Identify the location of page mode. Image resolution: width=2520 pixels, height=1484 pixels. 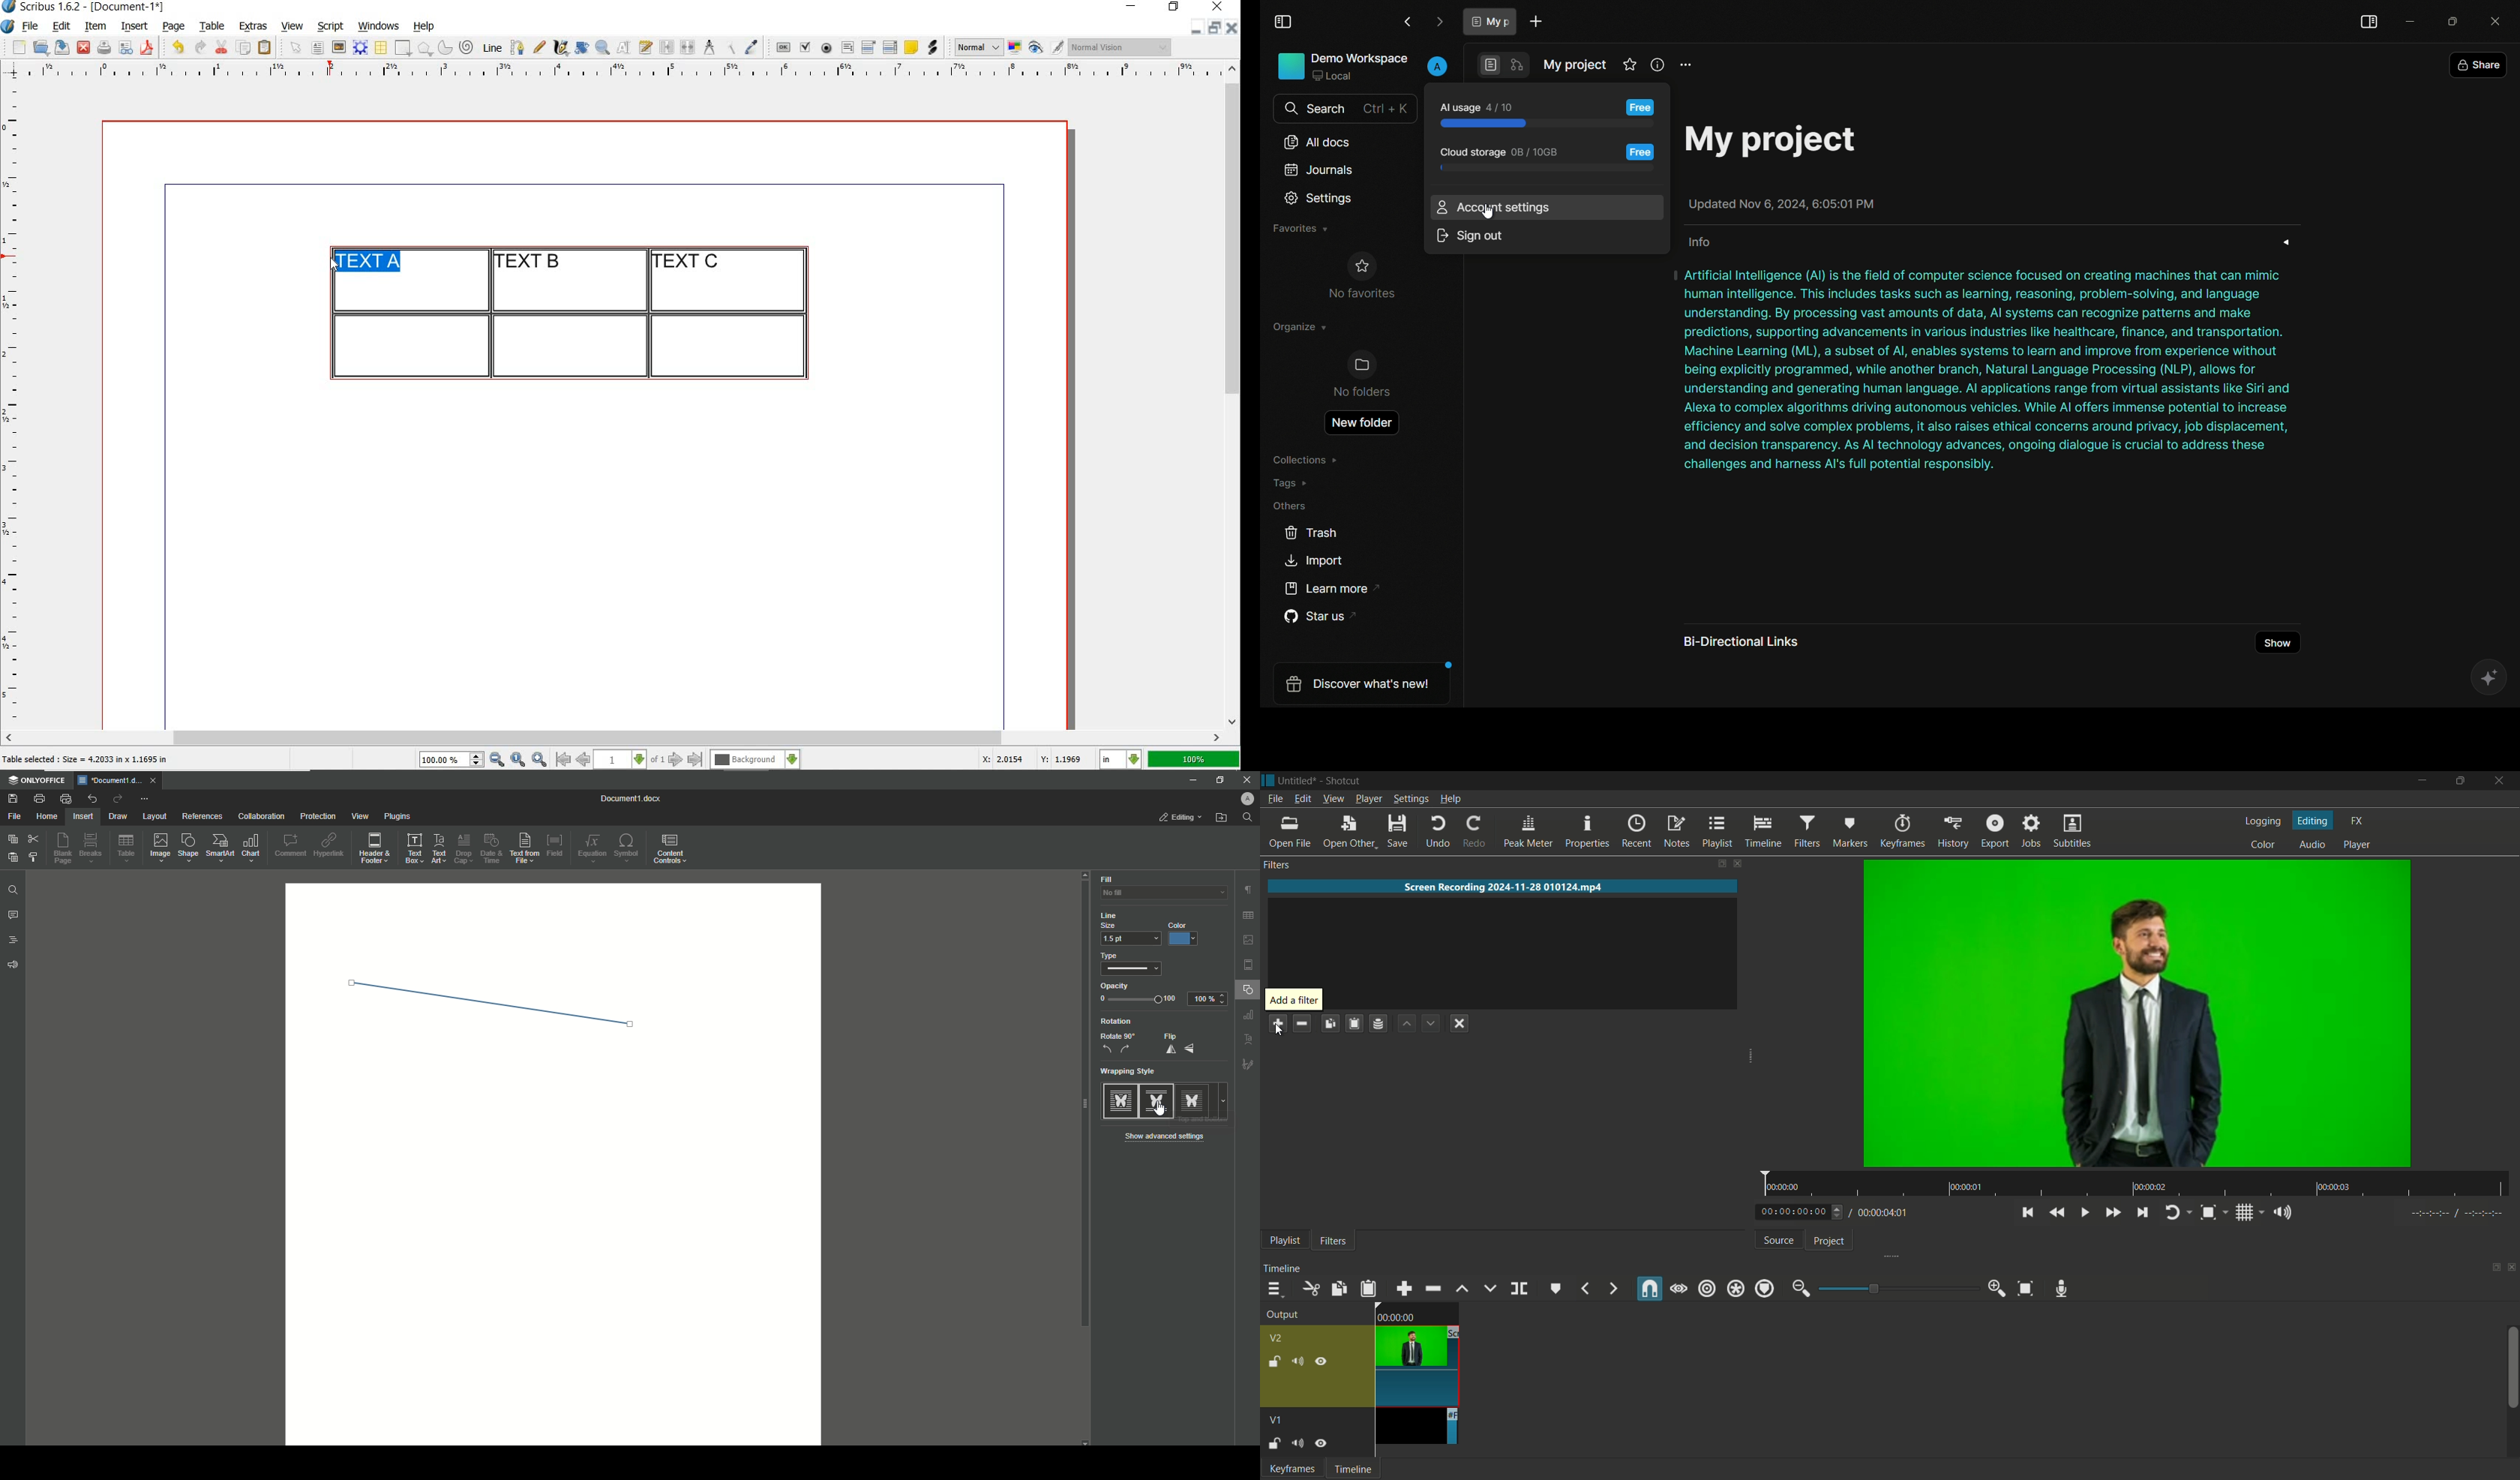
(1491, 66).